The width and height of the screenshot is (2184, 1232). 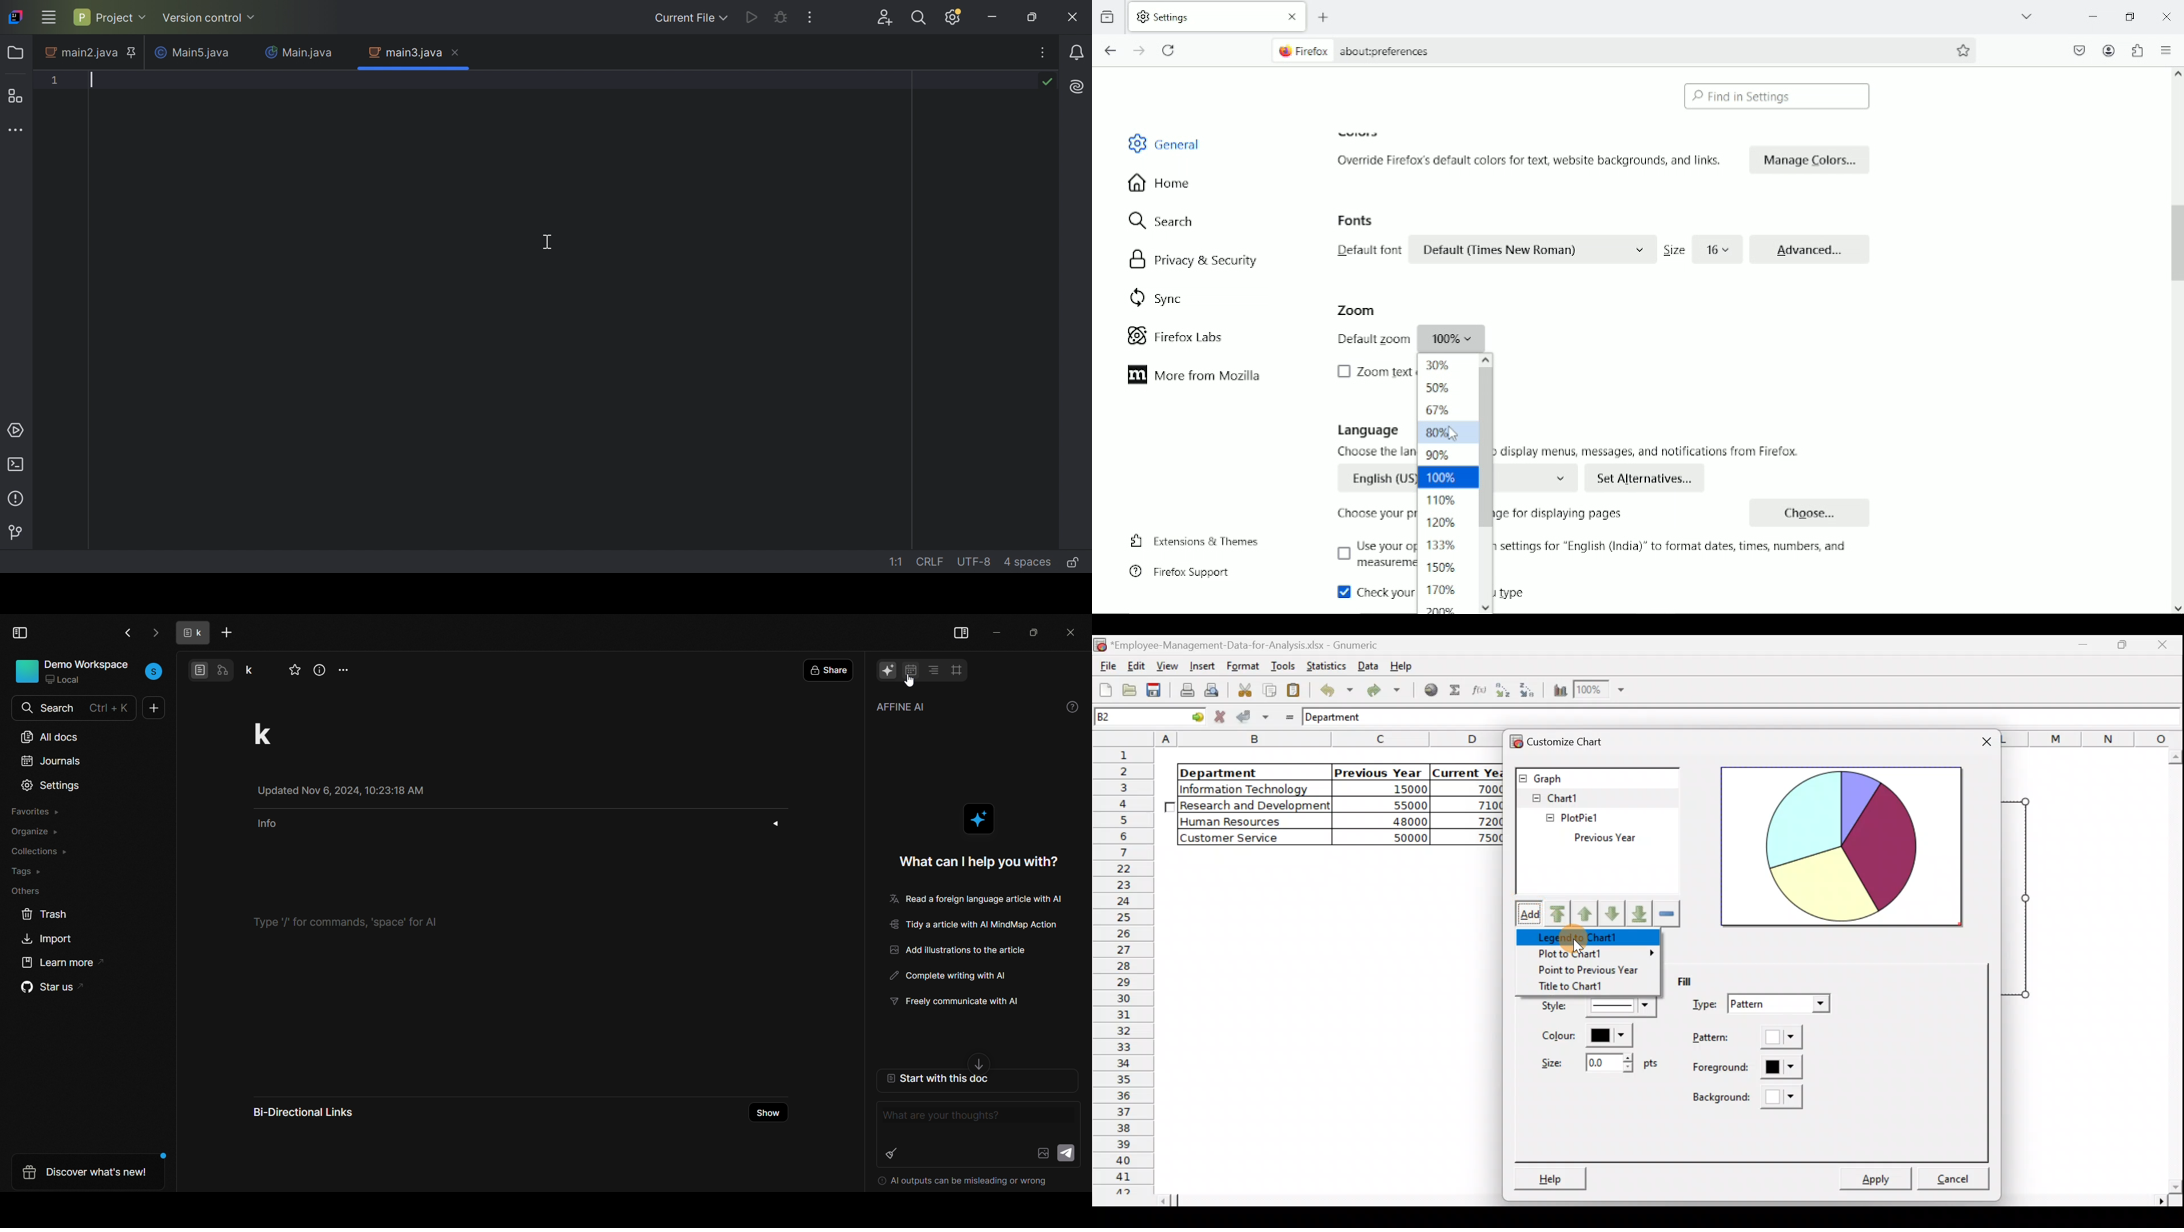 What do you see at coordinates (13, 96) in the screenshot?
I see `Structure` at bounding box center [13, 96].